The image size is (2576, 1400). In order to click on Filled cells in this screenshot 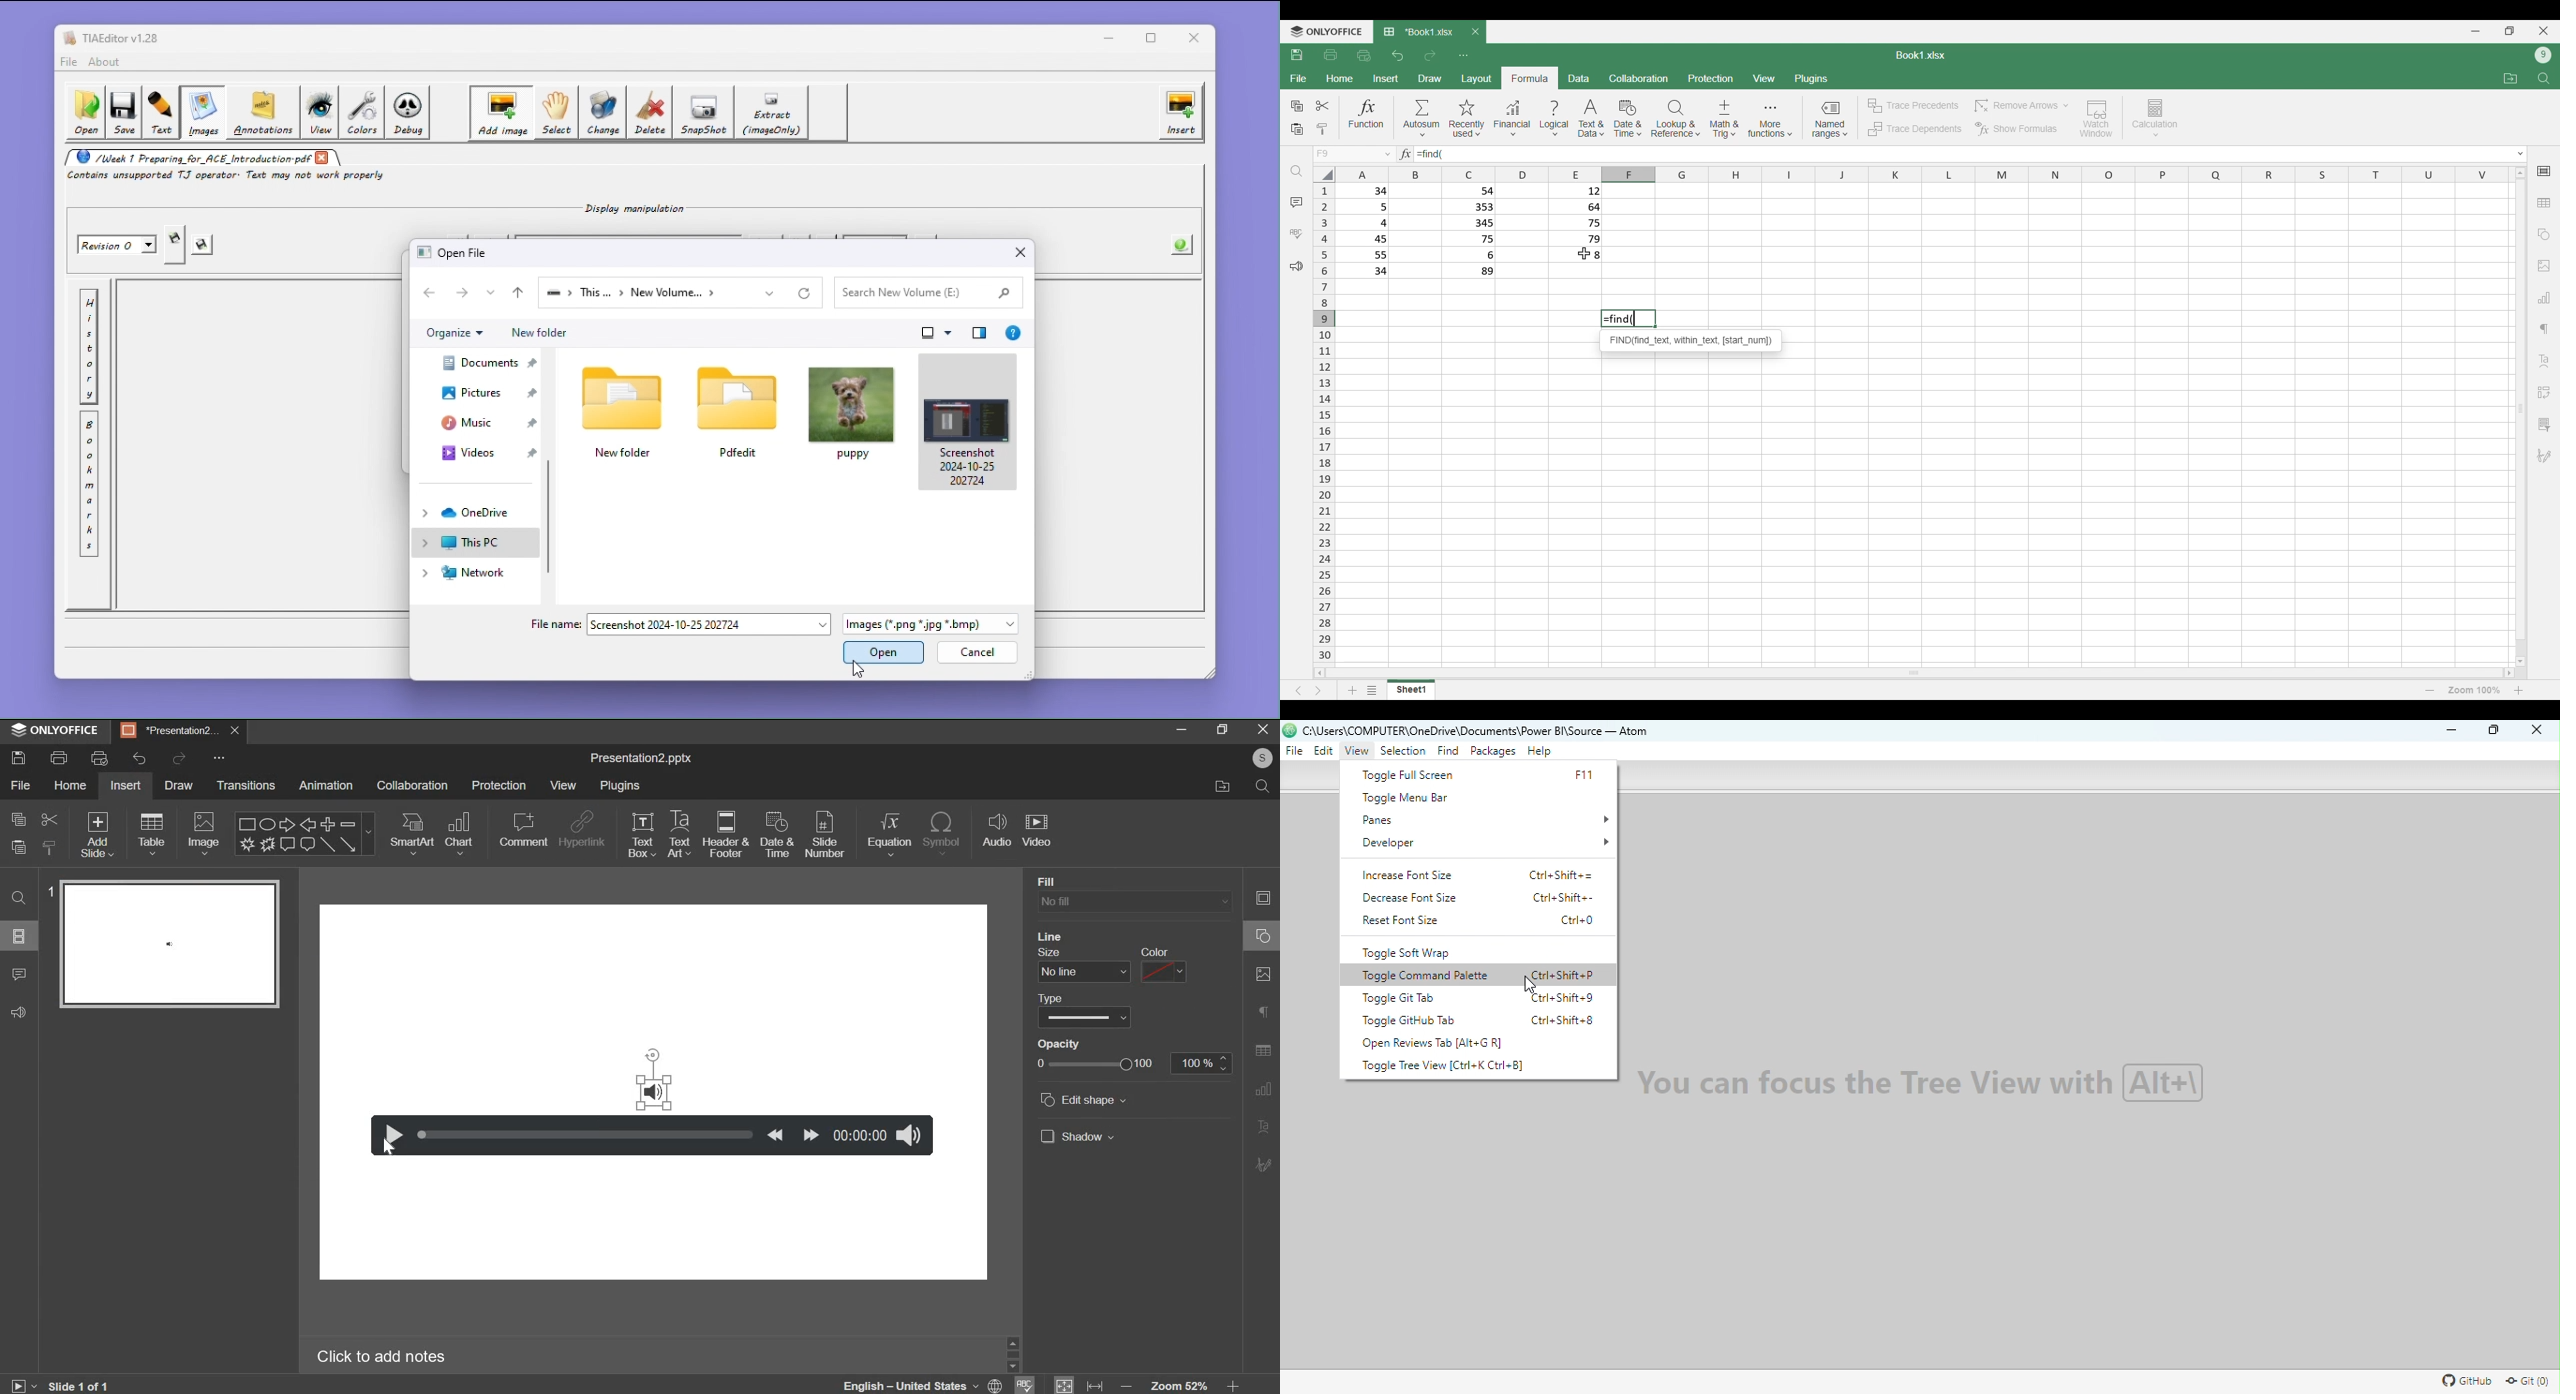, I will do `click(1576, 225)`.